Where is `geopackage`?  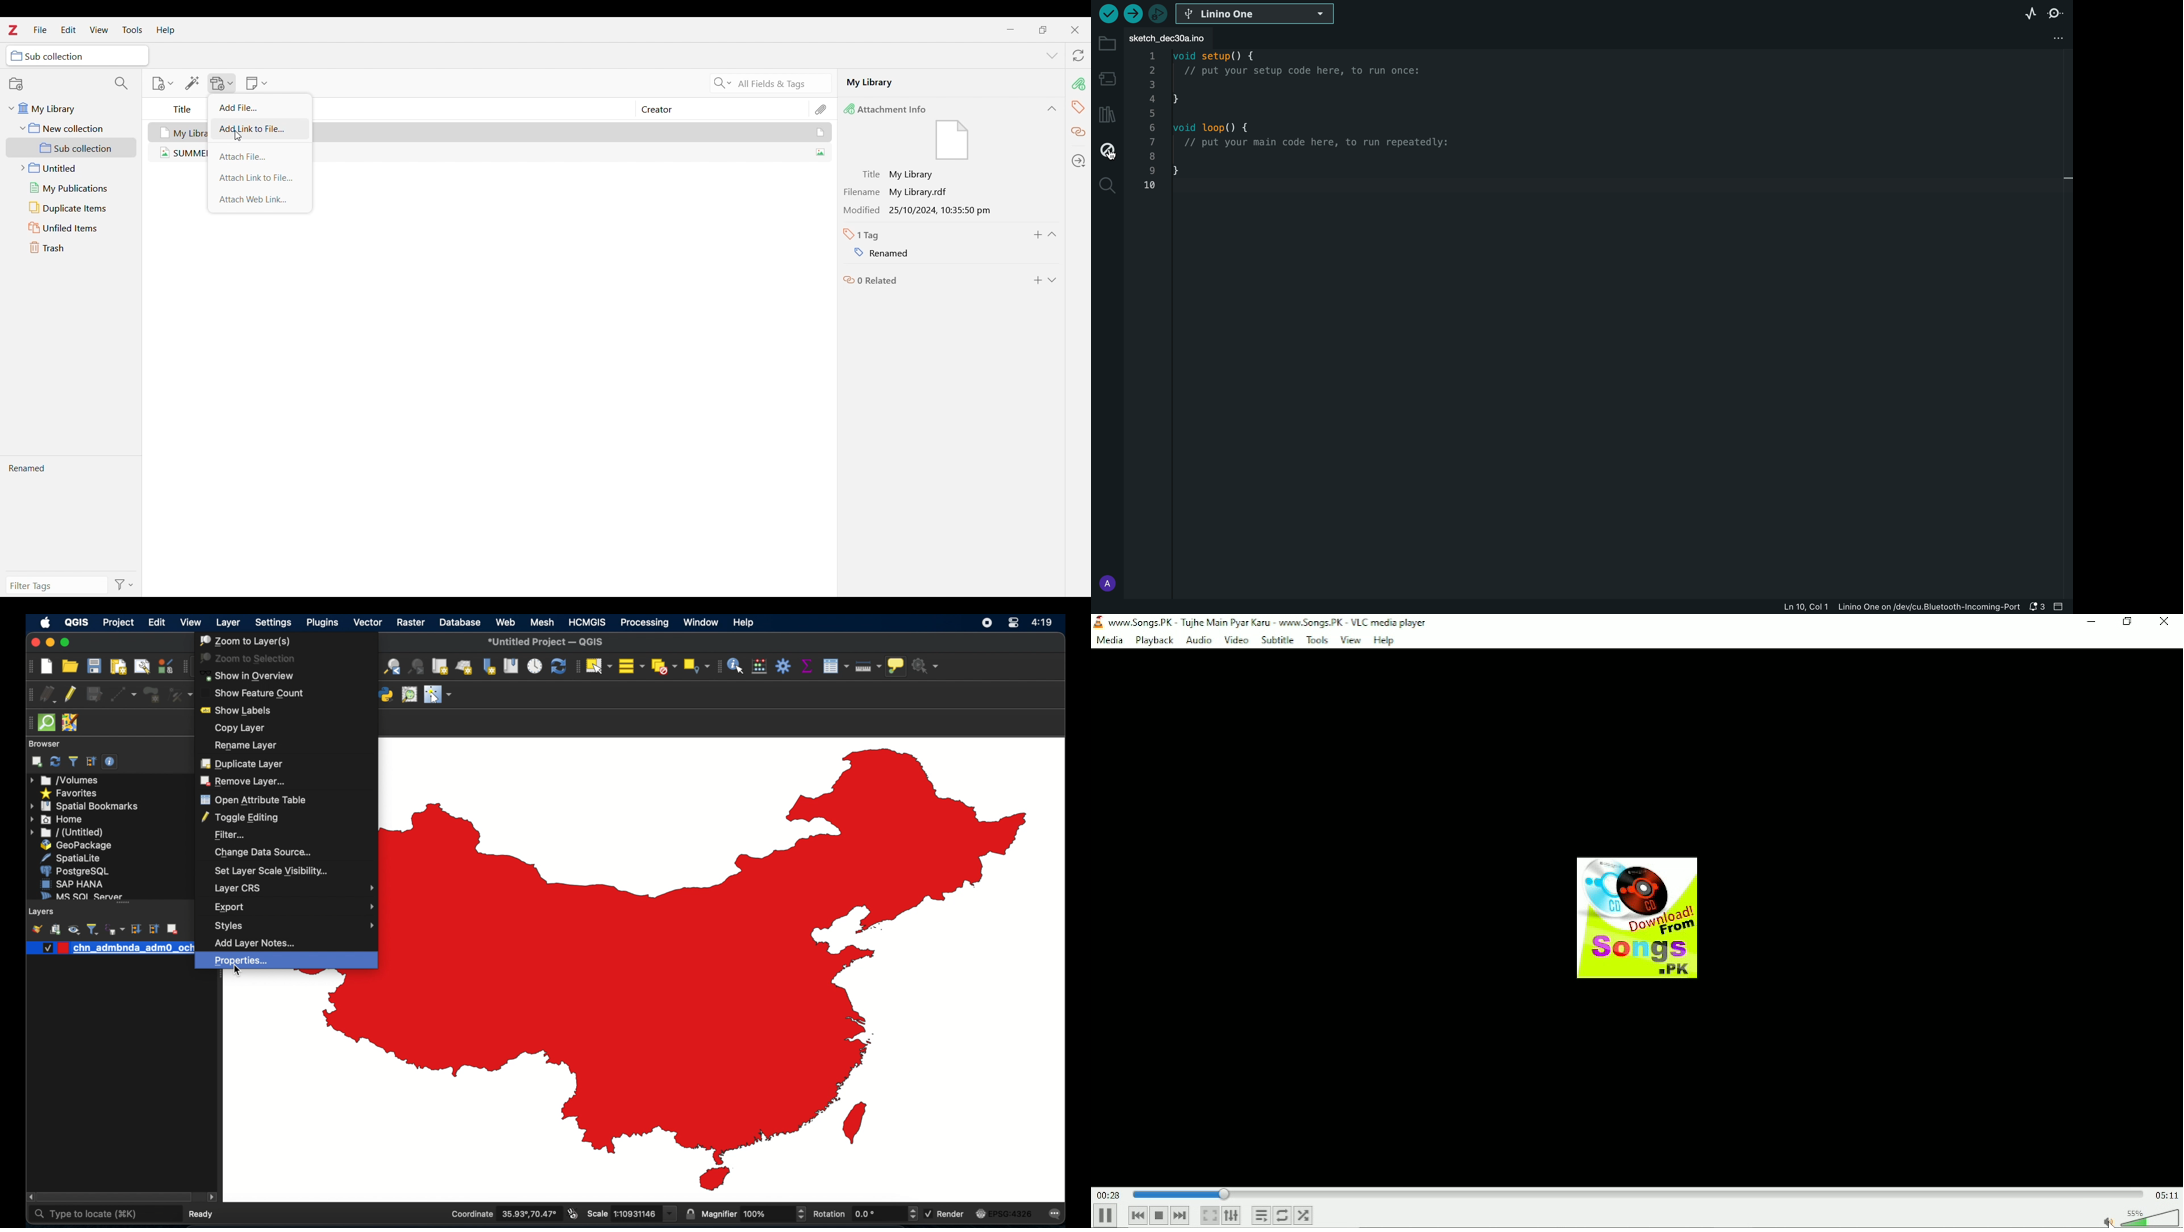 geopackage is located at coordinates (76, 845).